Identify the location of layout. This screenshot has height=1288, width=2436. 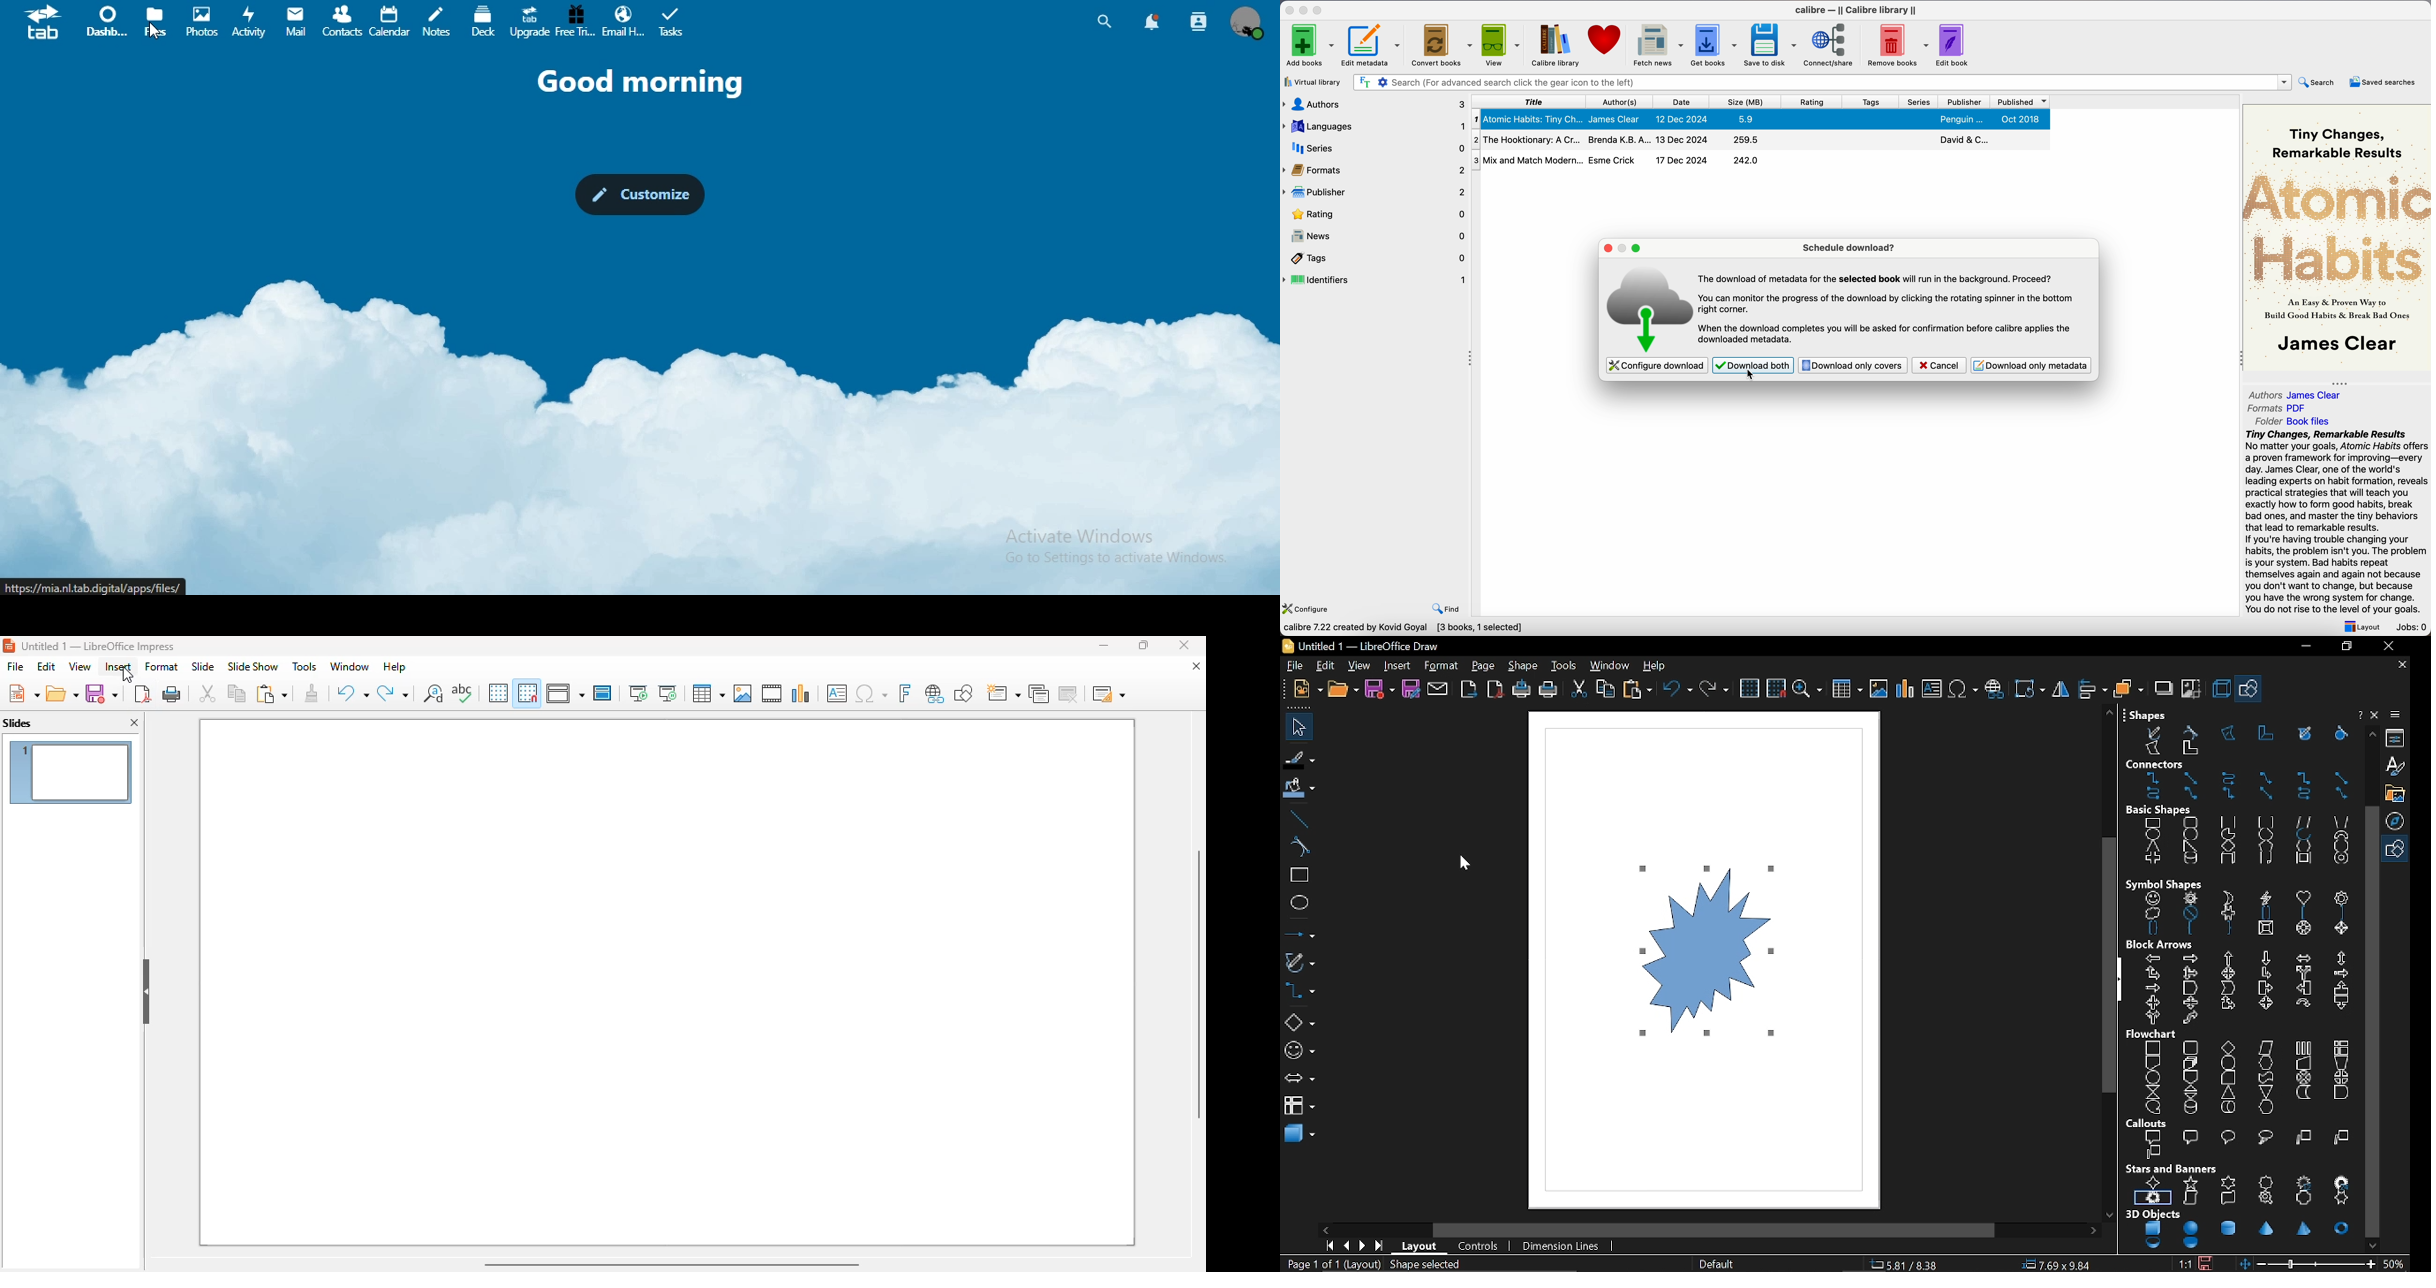
(2361, 627).